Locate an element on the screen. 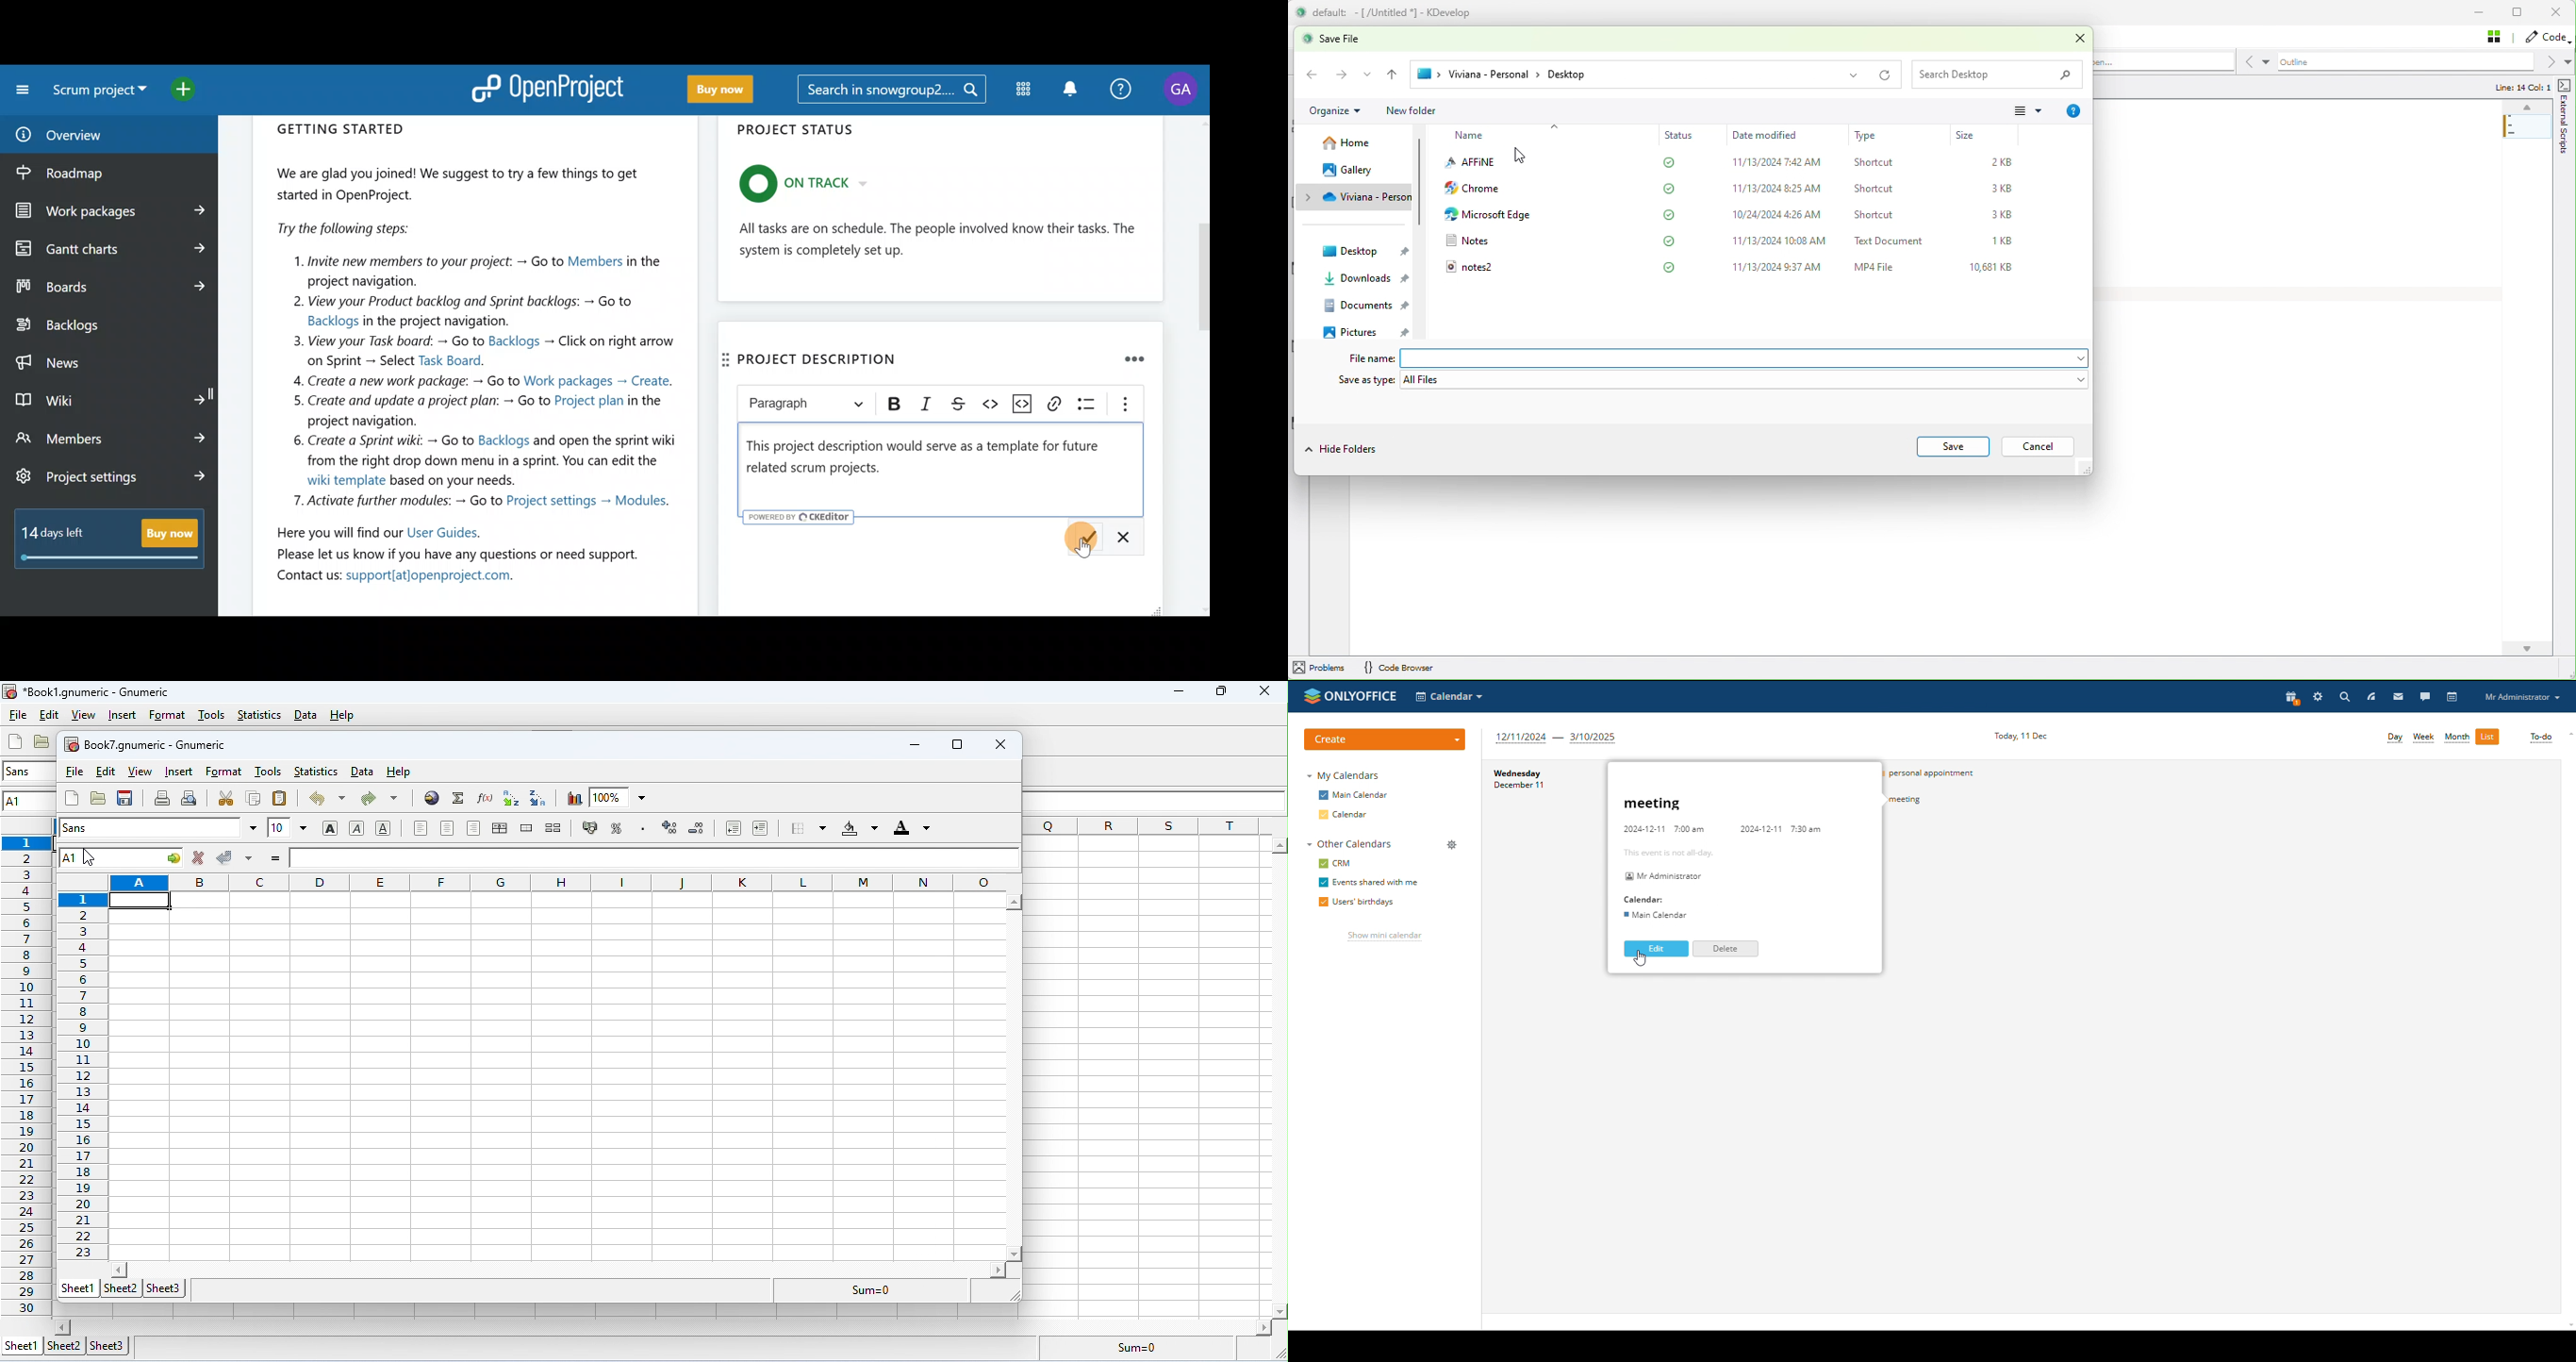 This screenshot has height=1372, width=2576. calendar is located at coordinates (2453, 697).